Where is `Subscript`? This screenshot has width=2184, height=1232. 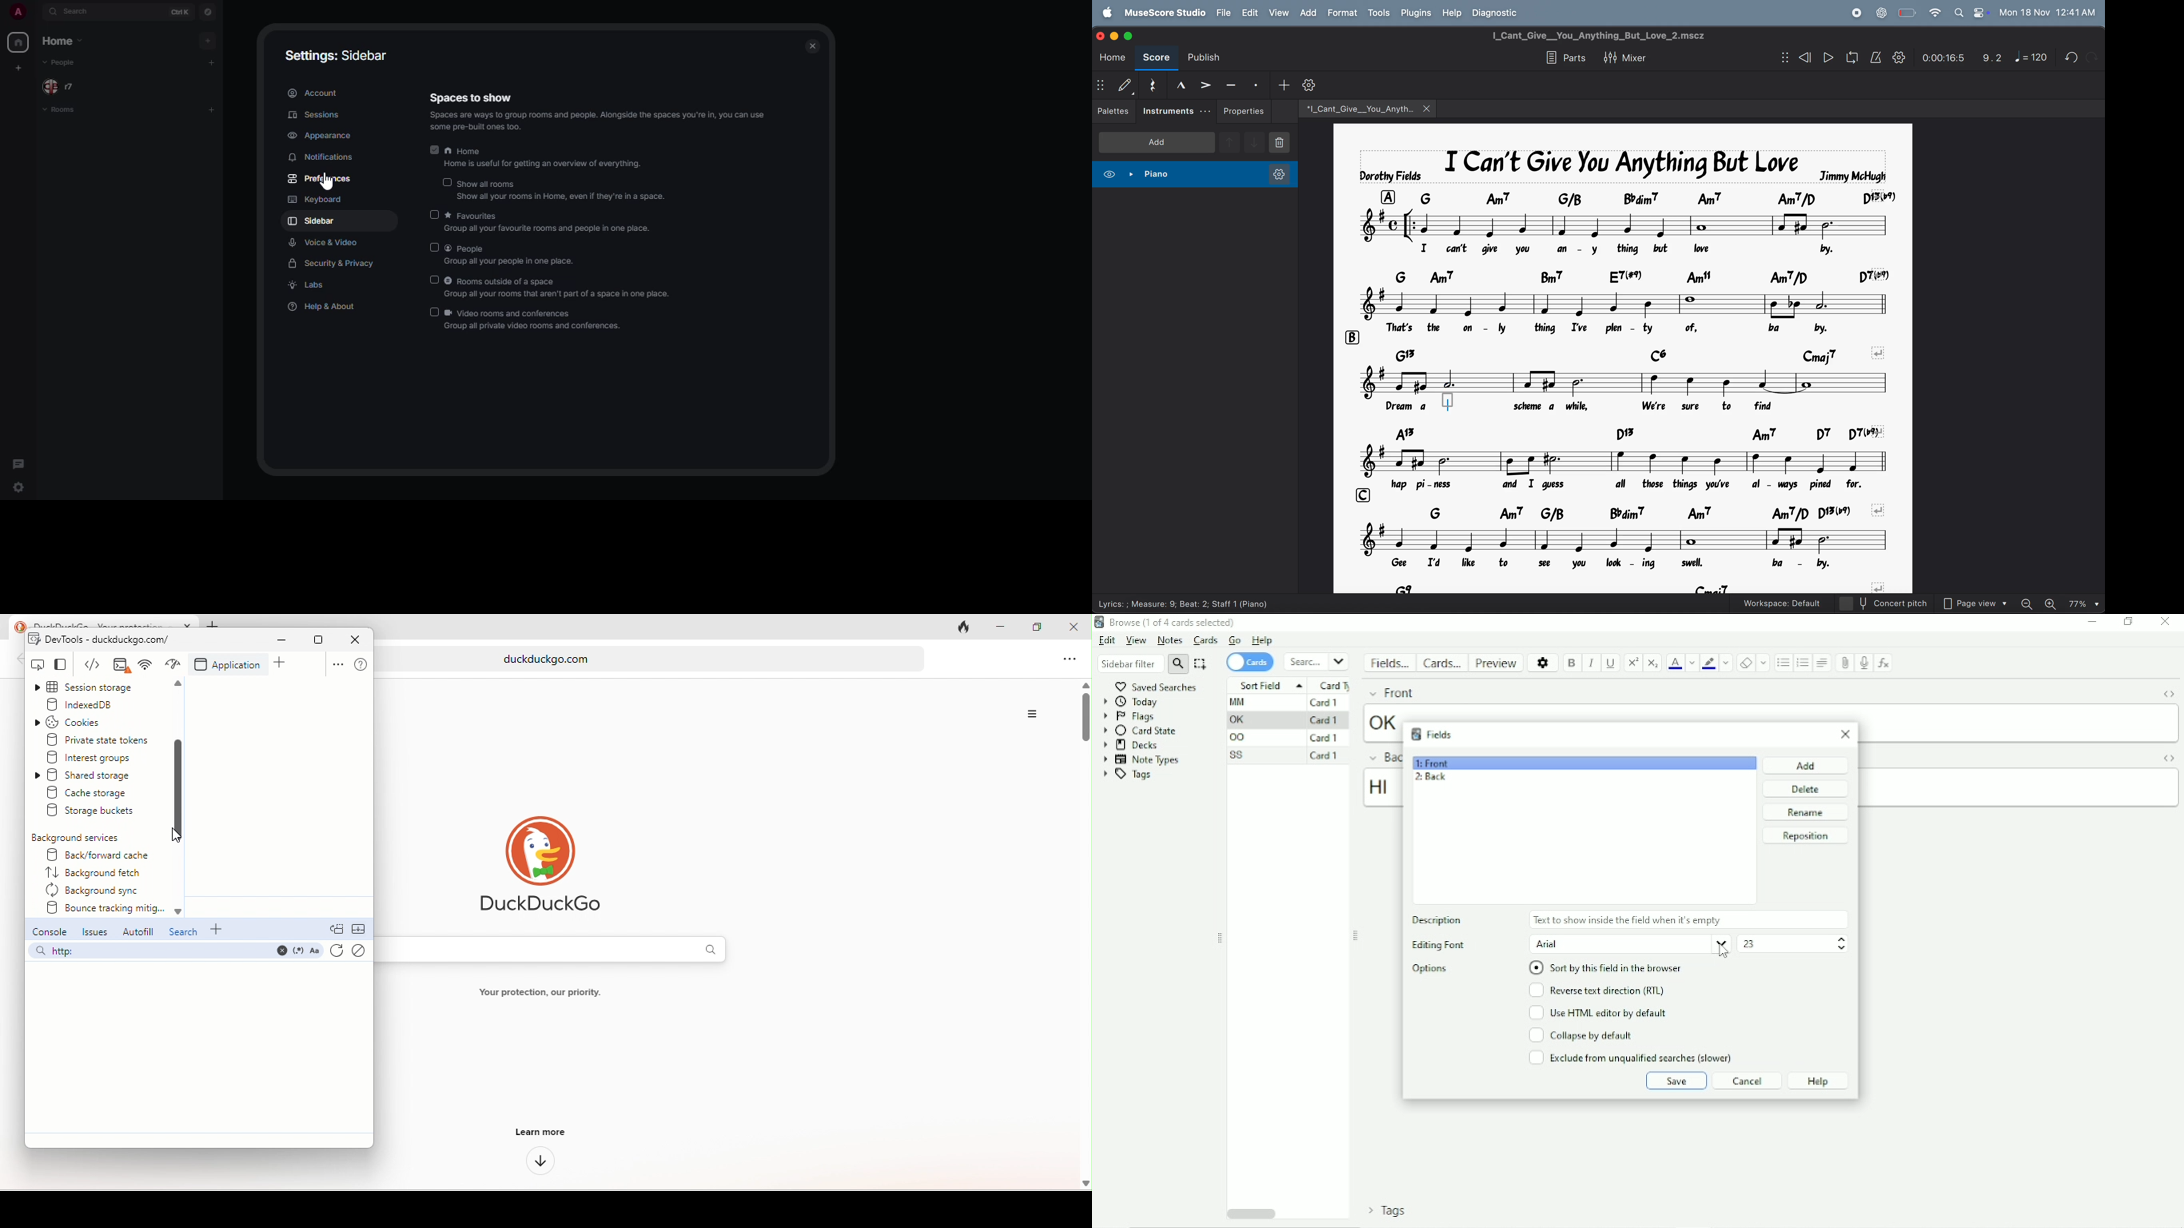 Subscript is located at coordinates (1653, 662).